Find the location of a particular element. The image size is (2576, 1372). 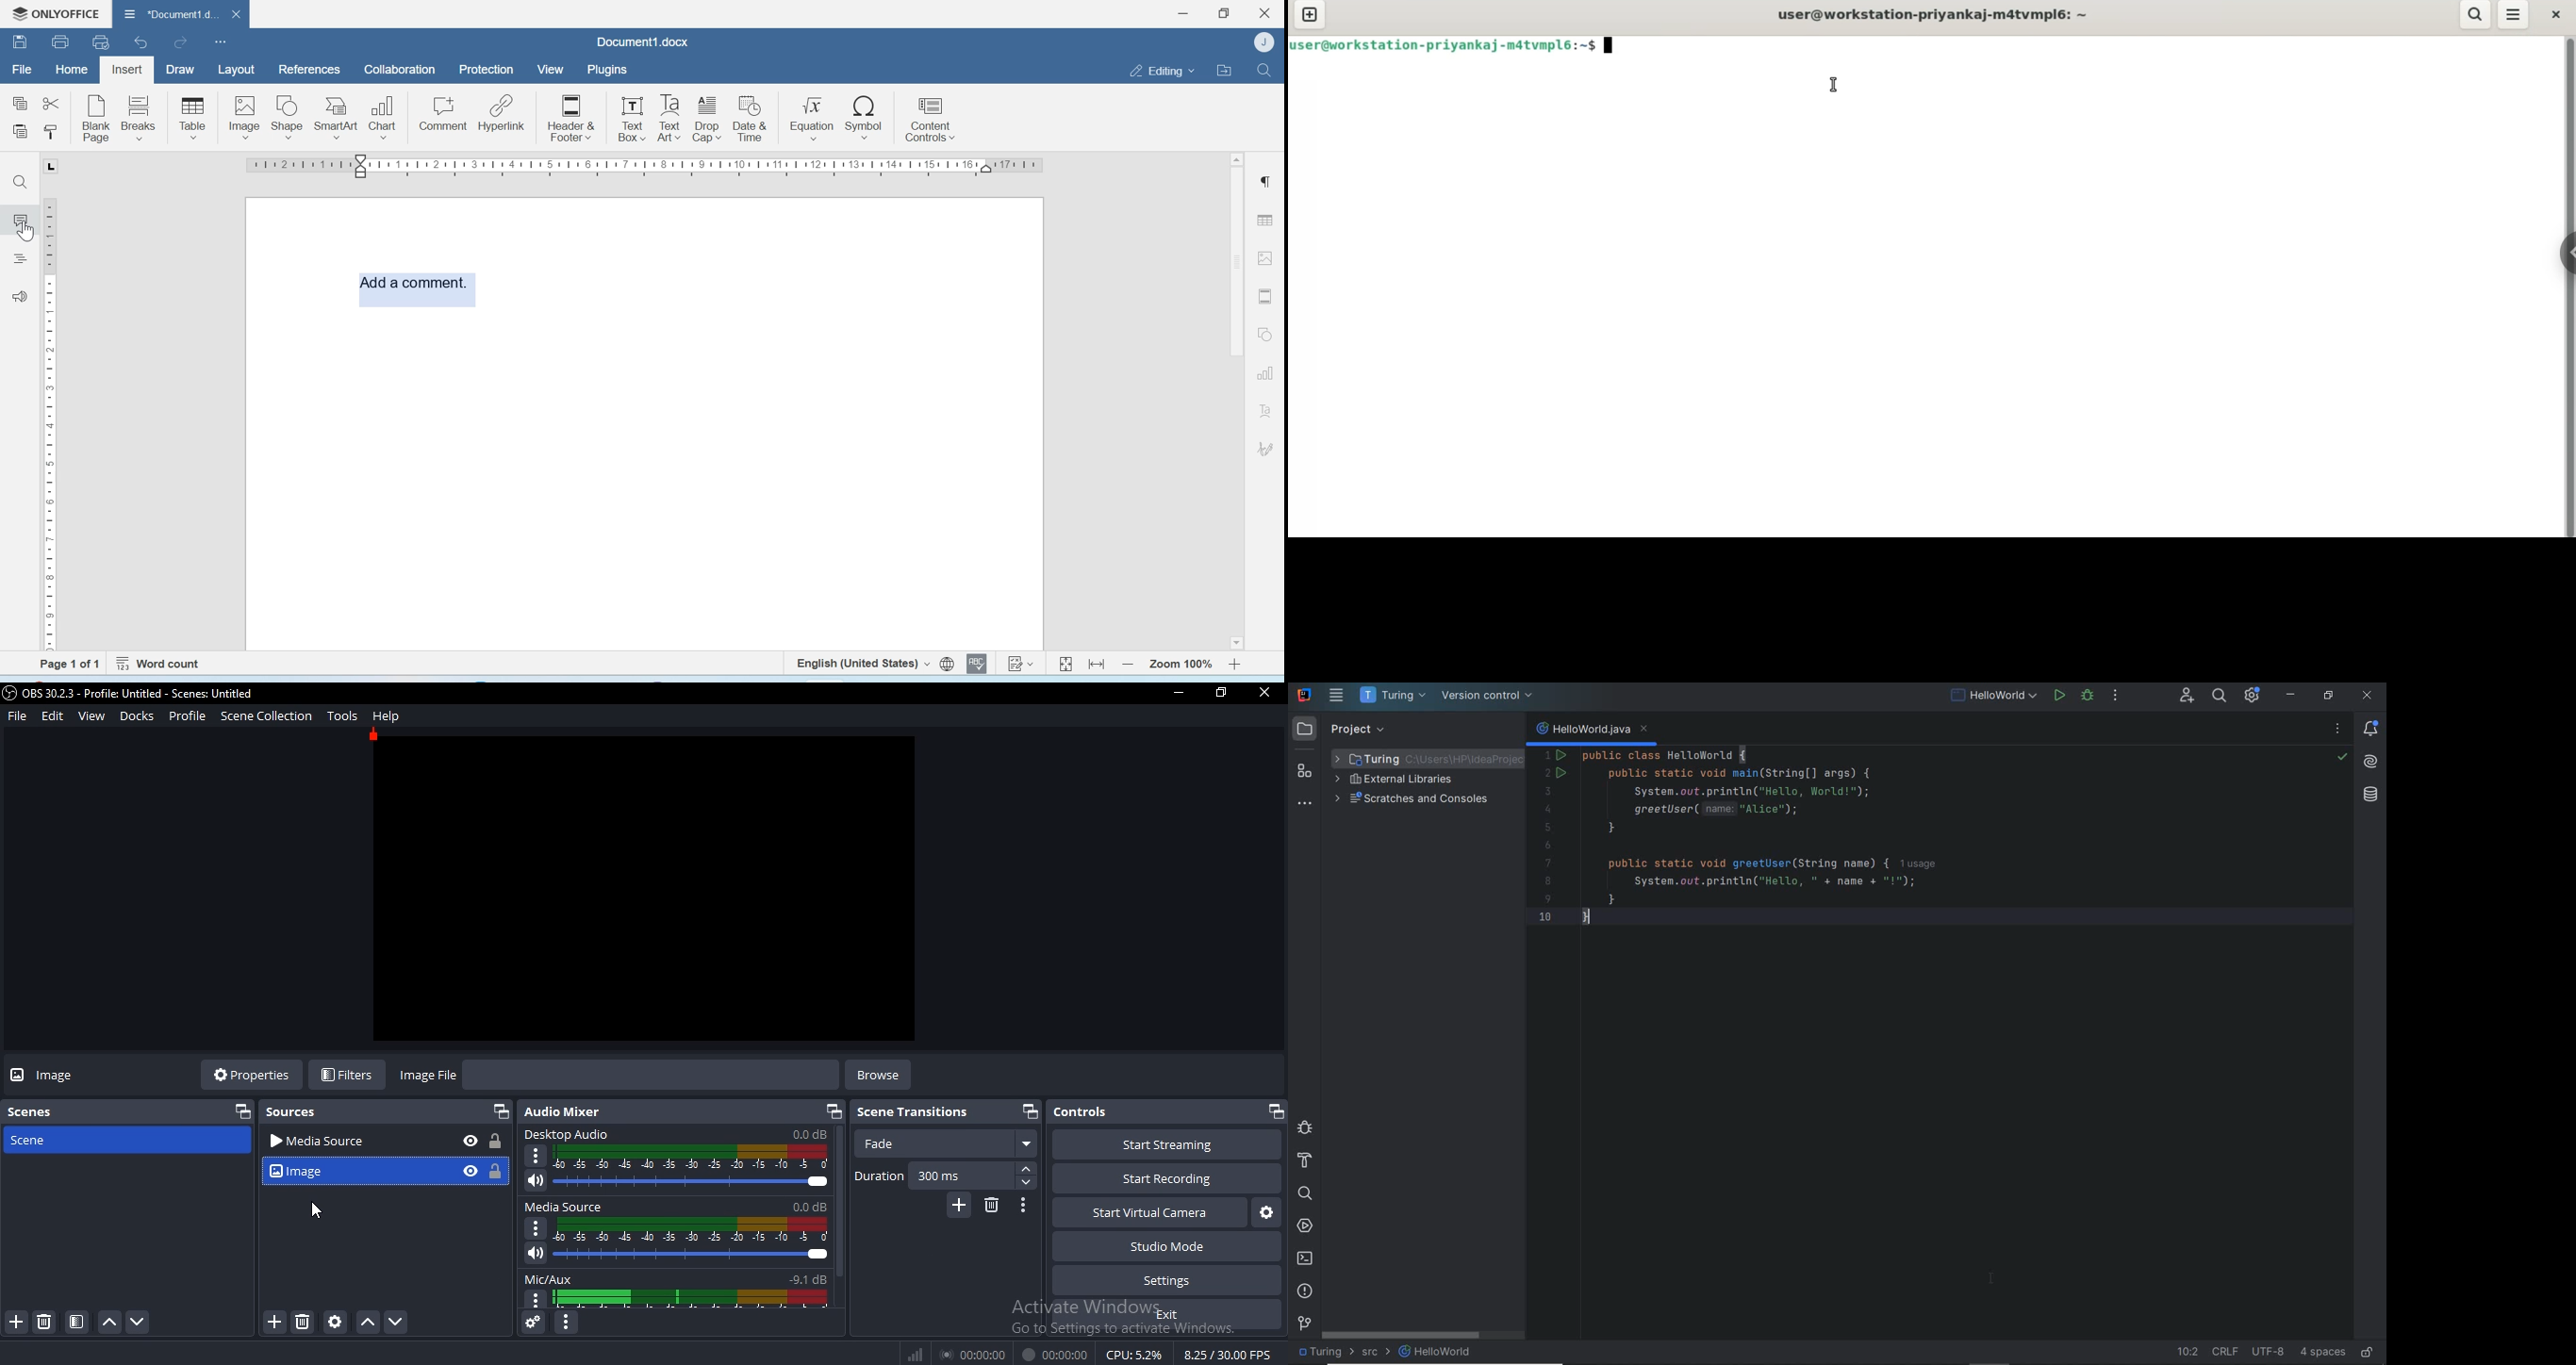

restore is located at coordinates (498, 1110).